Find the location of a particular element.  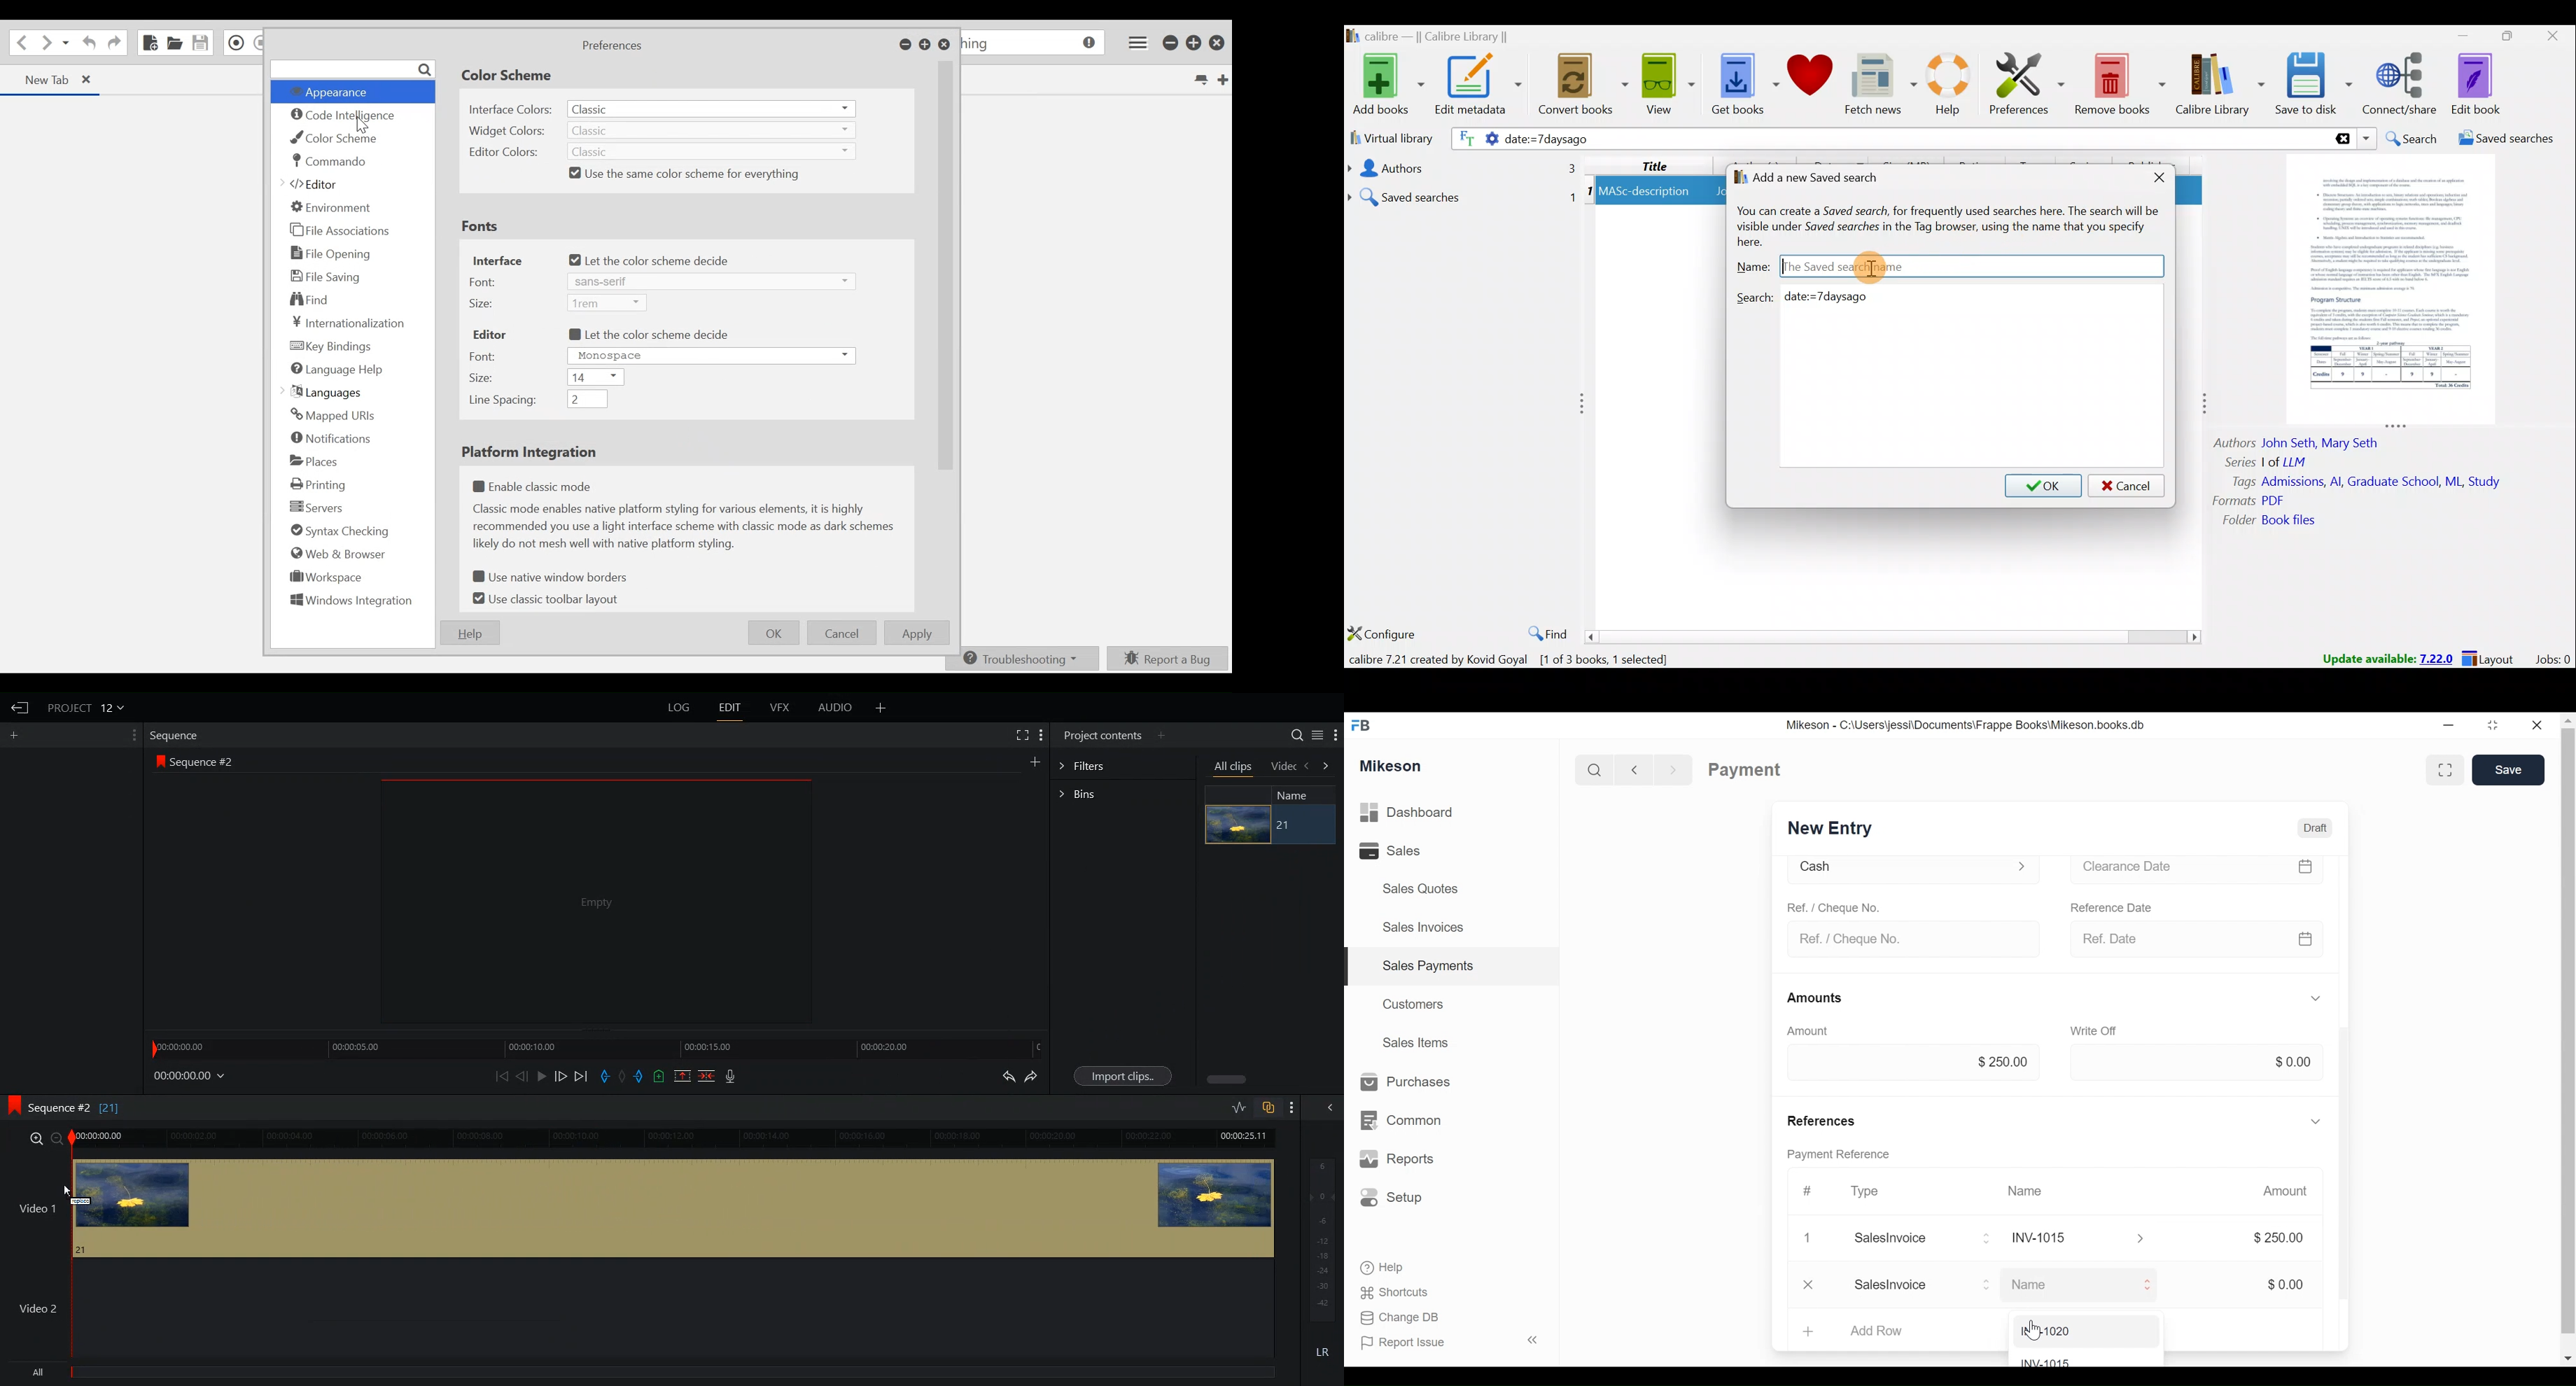

Report Issue is located at coordinates (1409, 1343).